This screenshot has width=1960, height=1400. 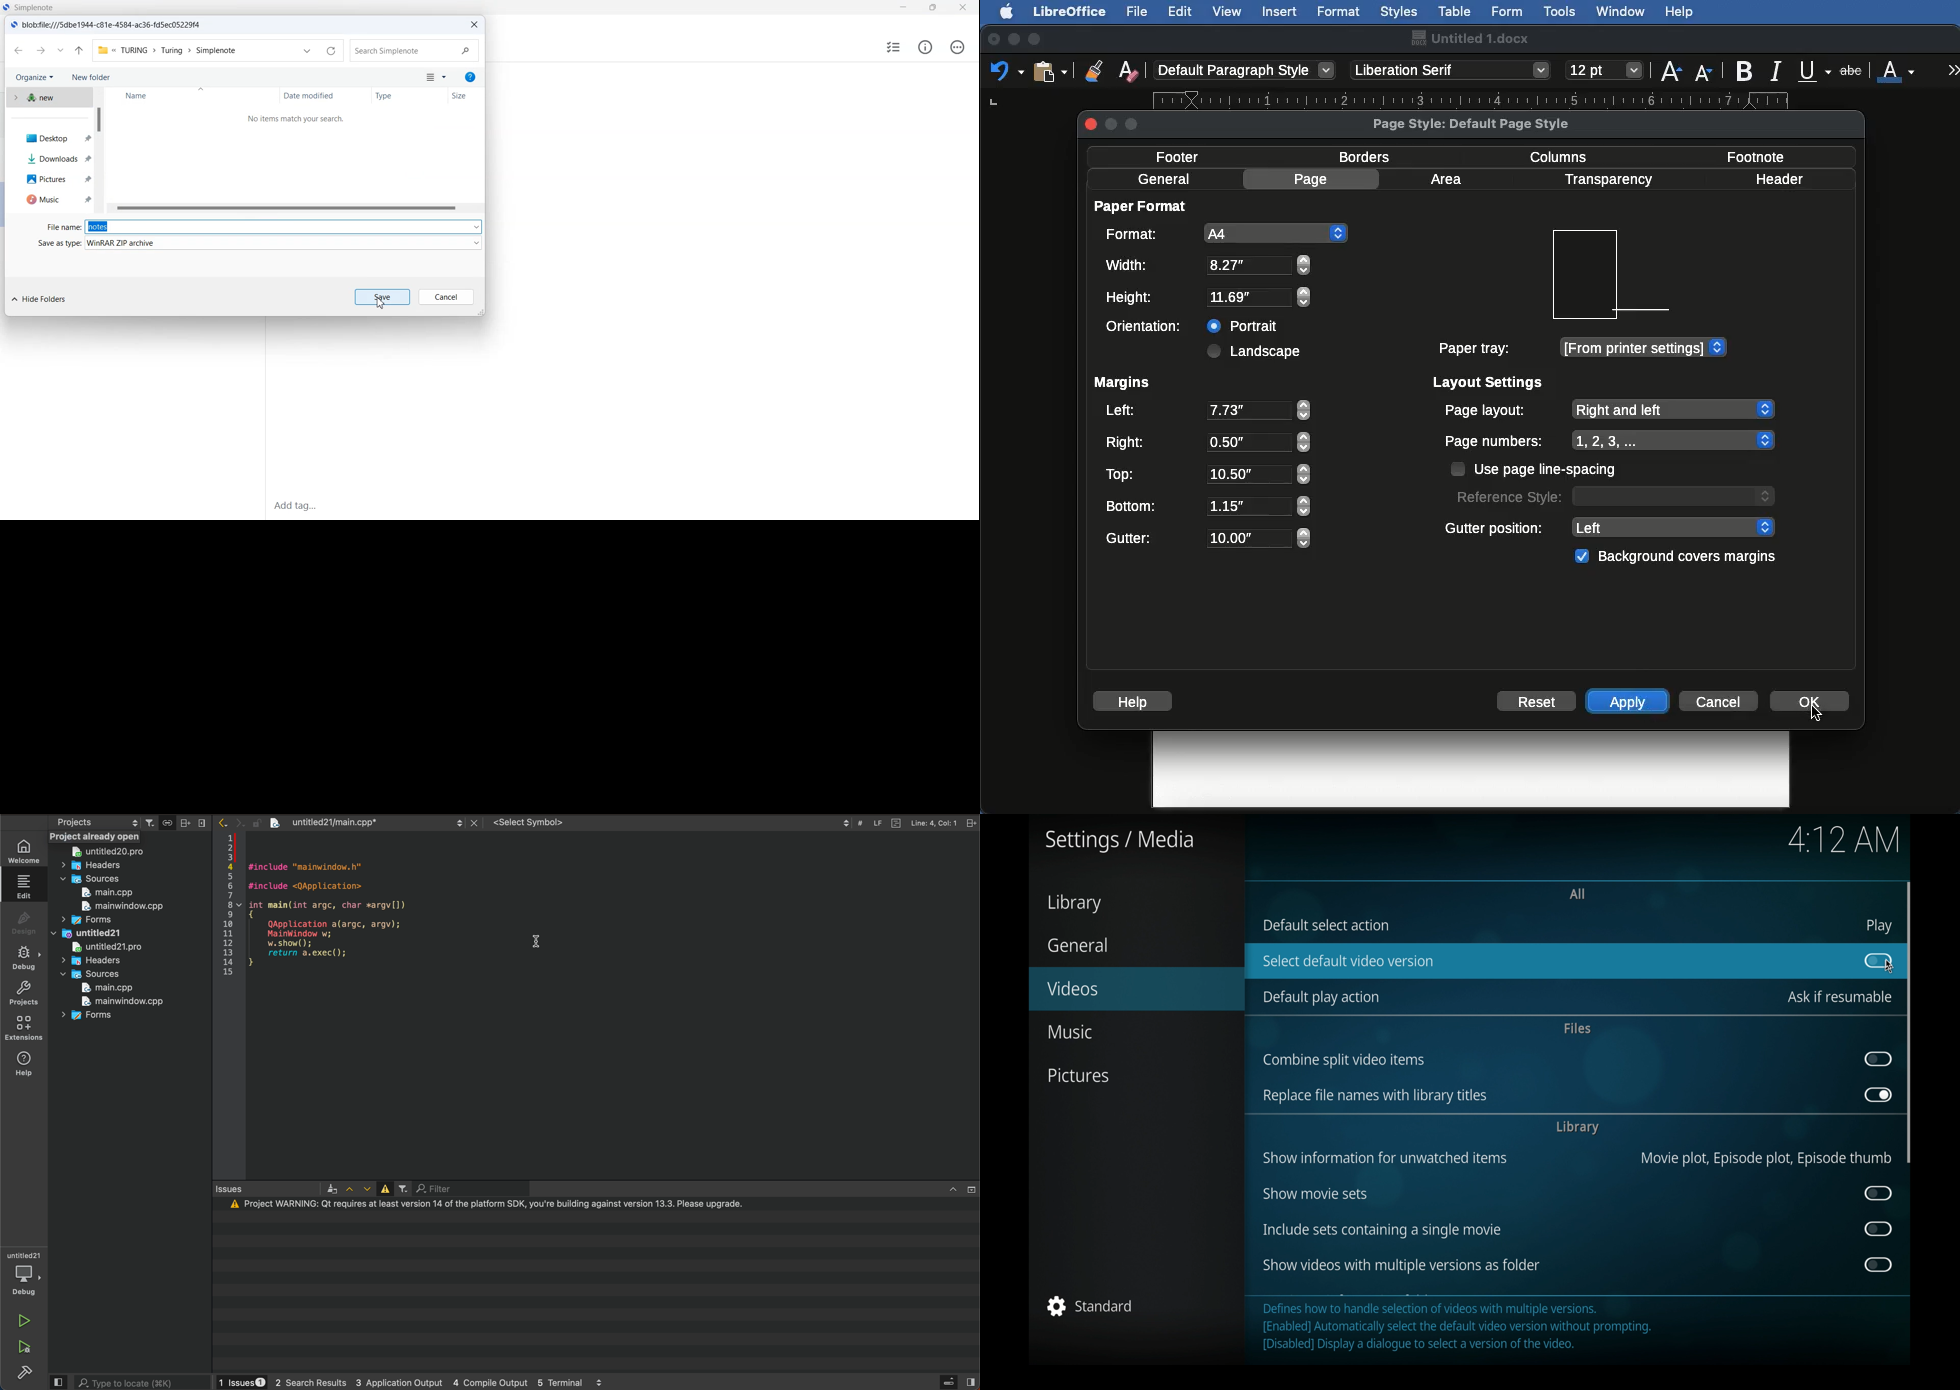 I want to click on forms, so click(x=97, y=1016).